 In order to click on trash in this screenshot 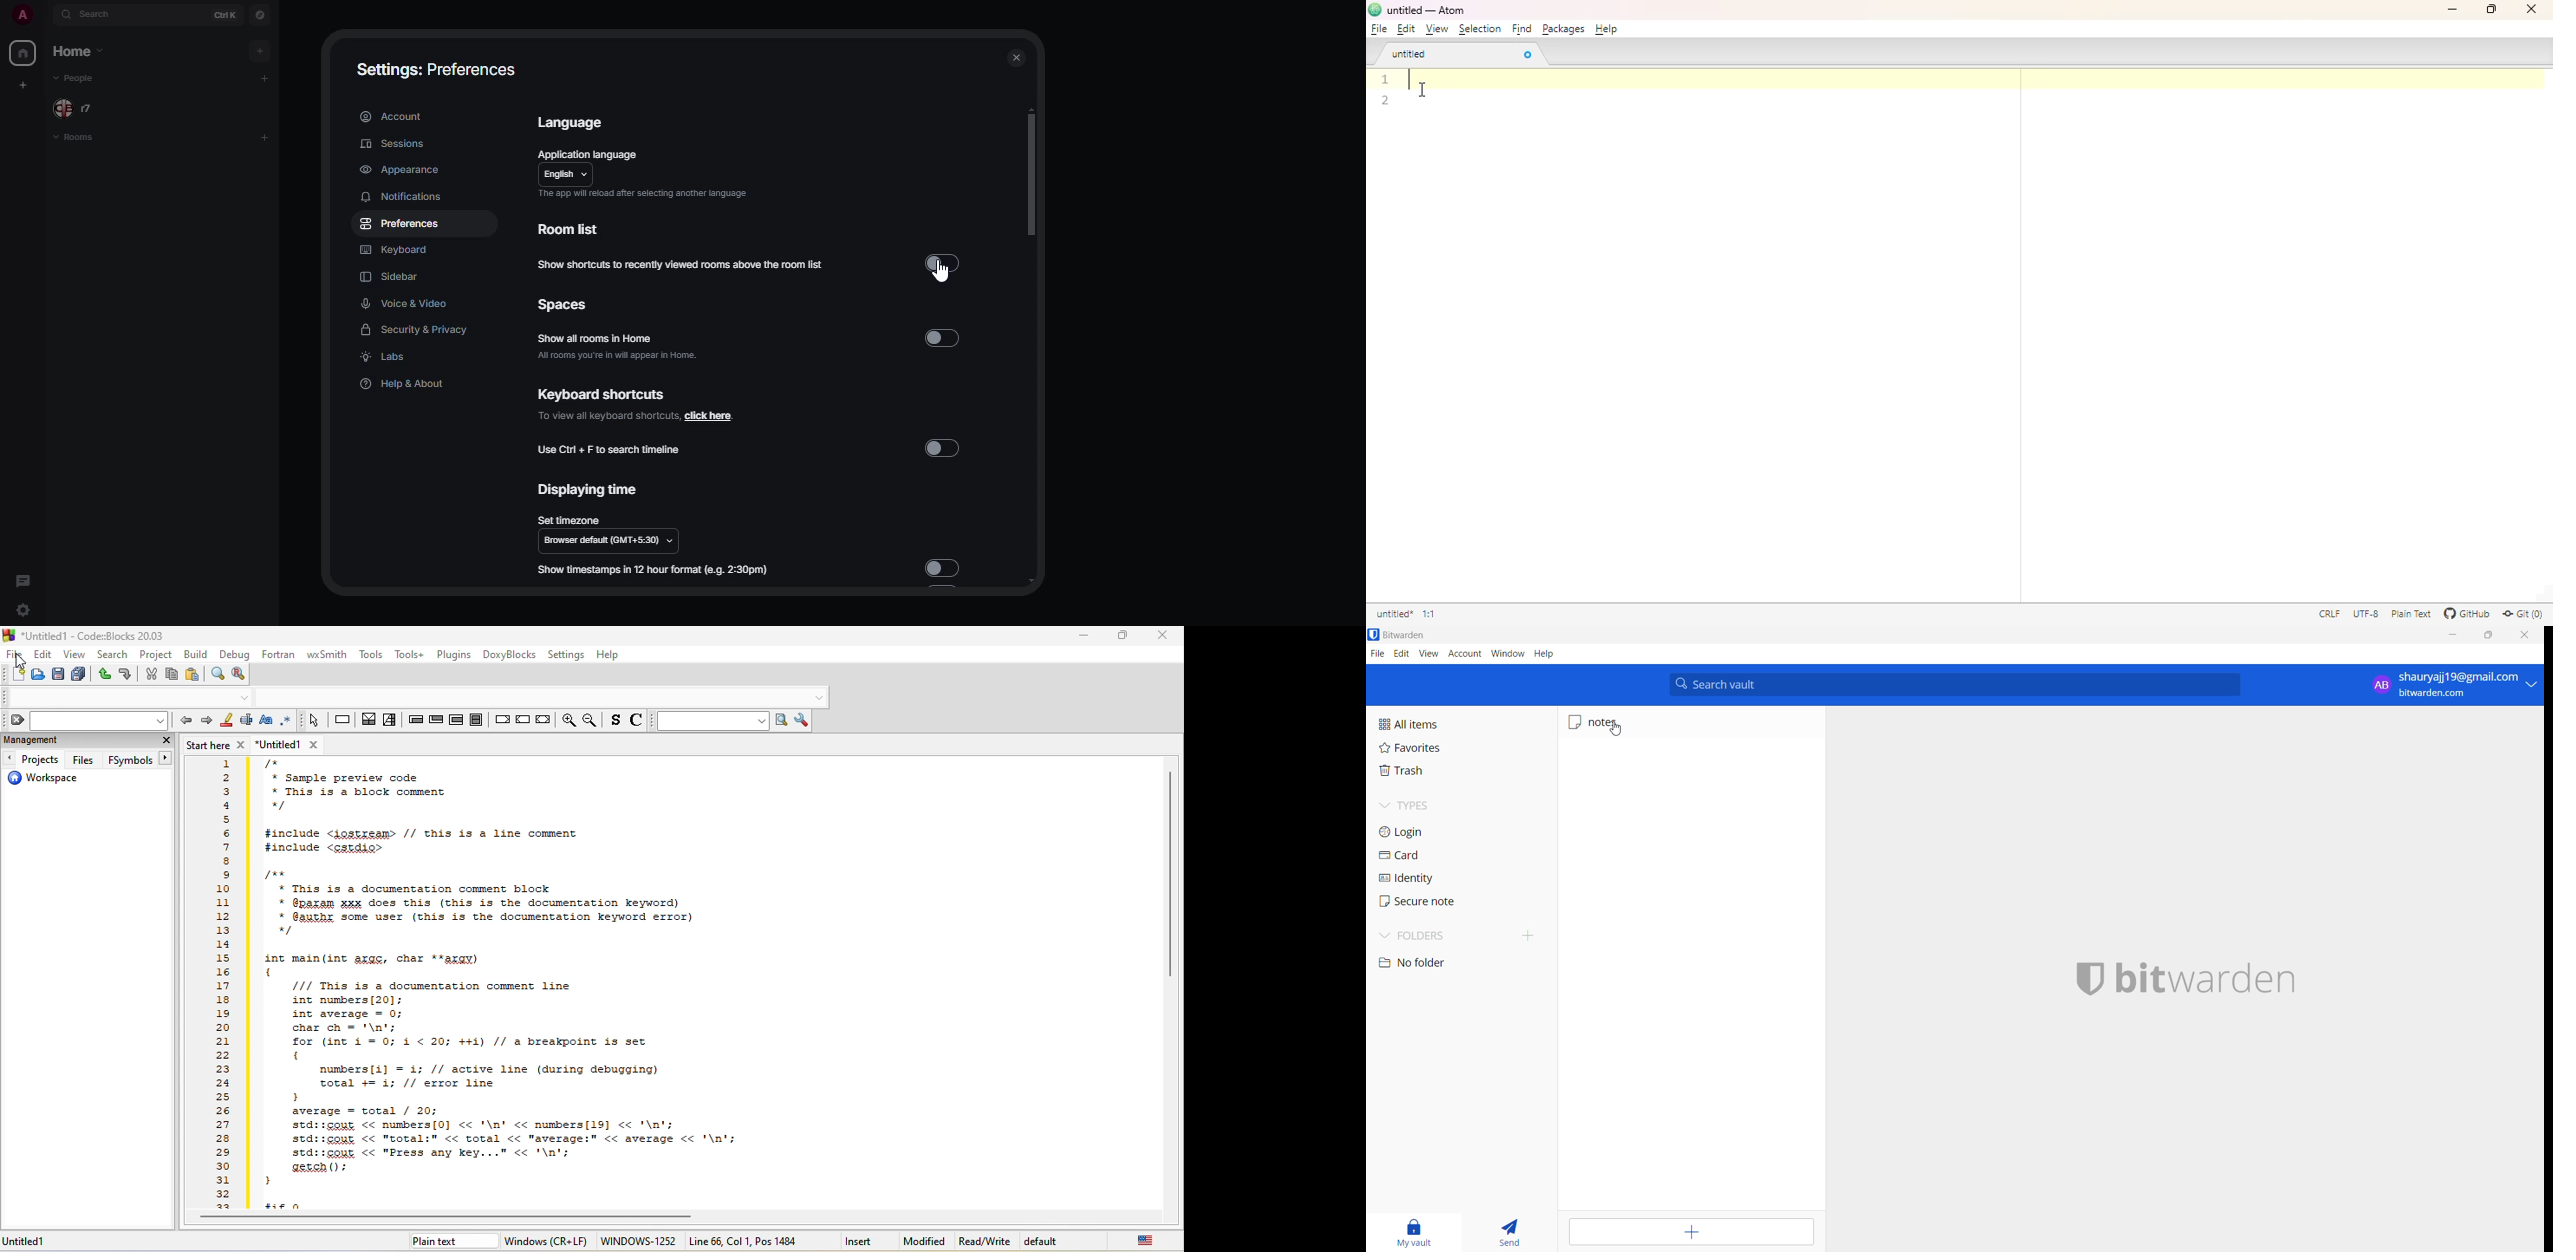, I will do `click(1420, 771)`.